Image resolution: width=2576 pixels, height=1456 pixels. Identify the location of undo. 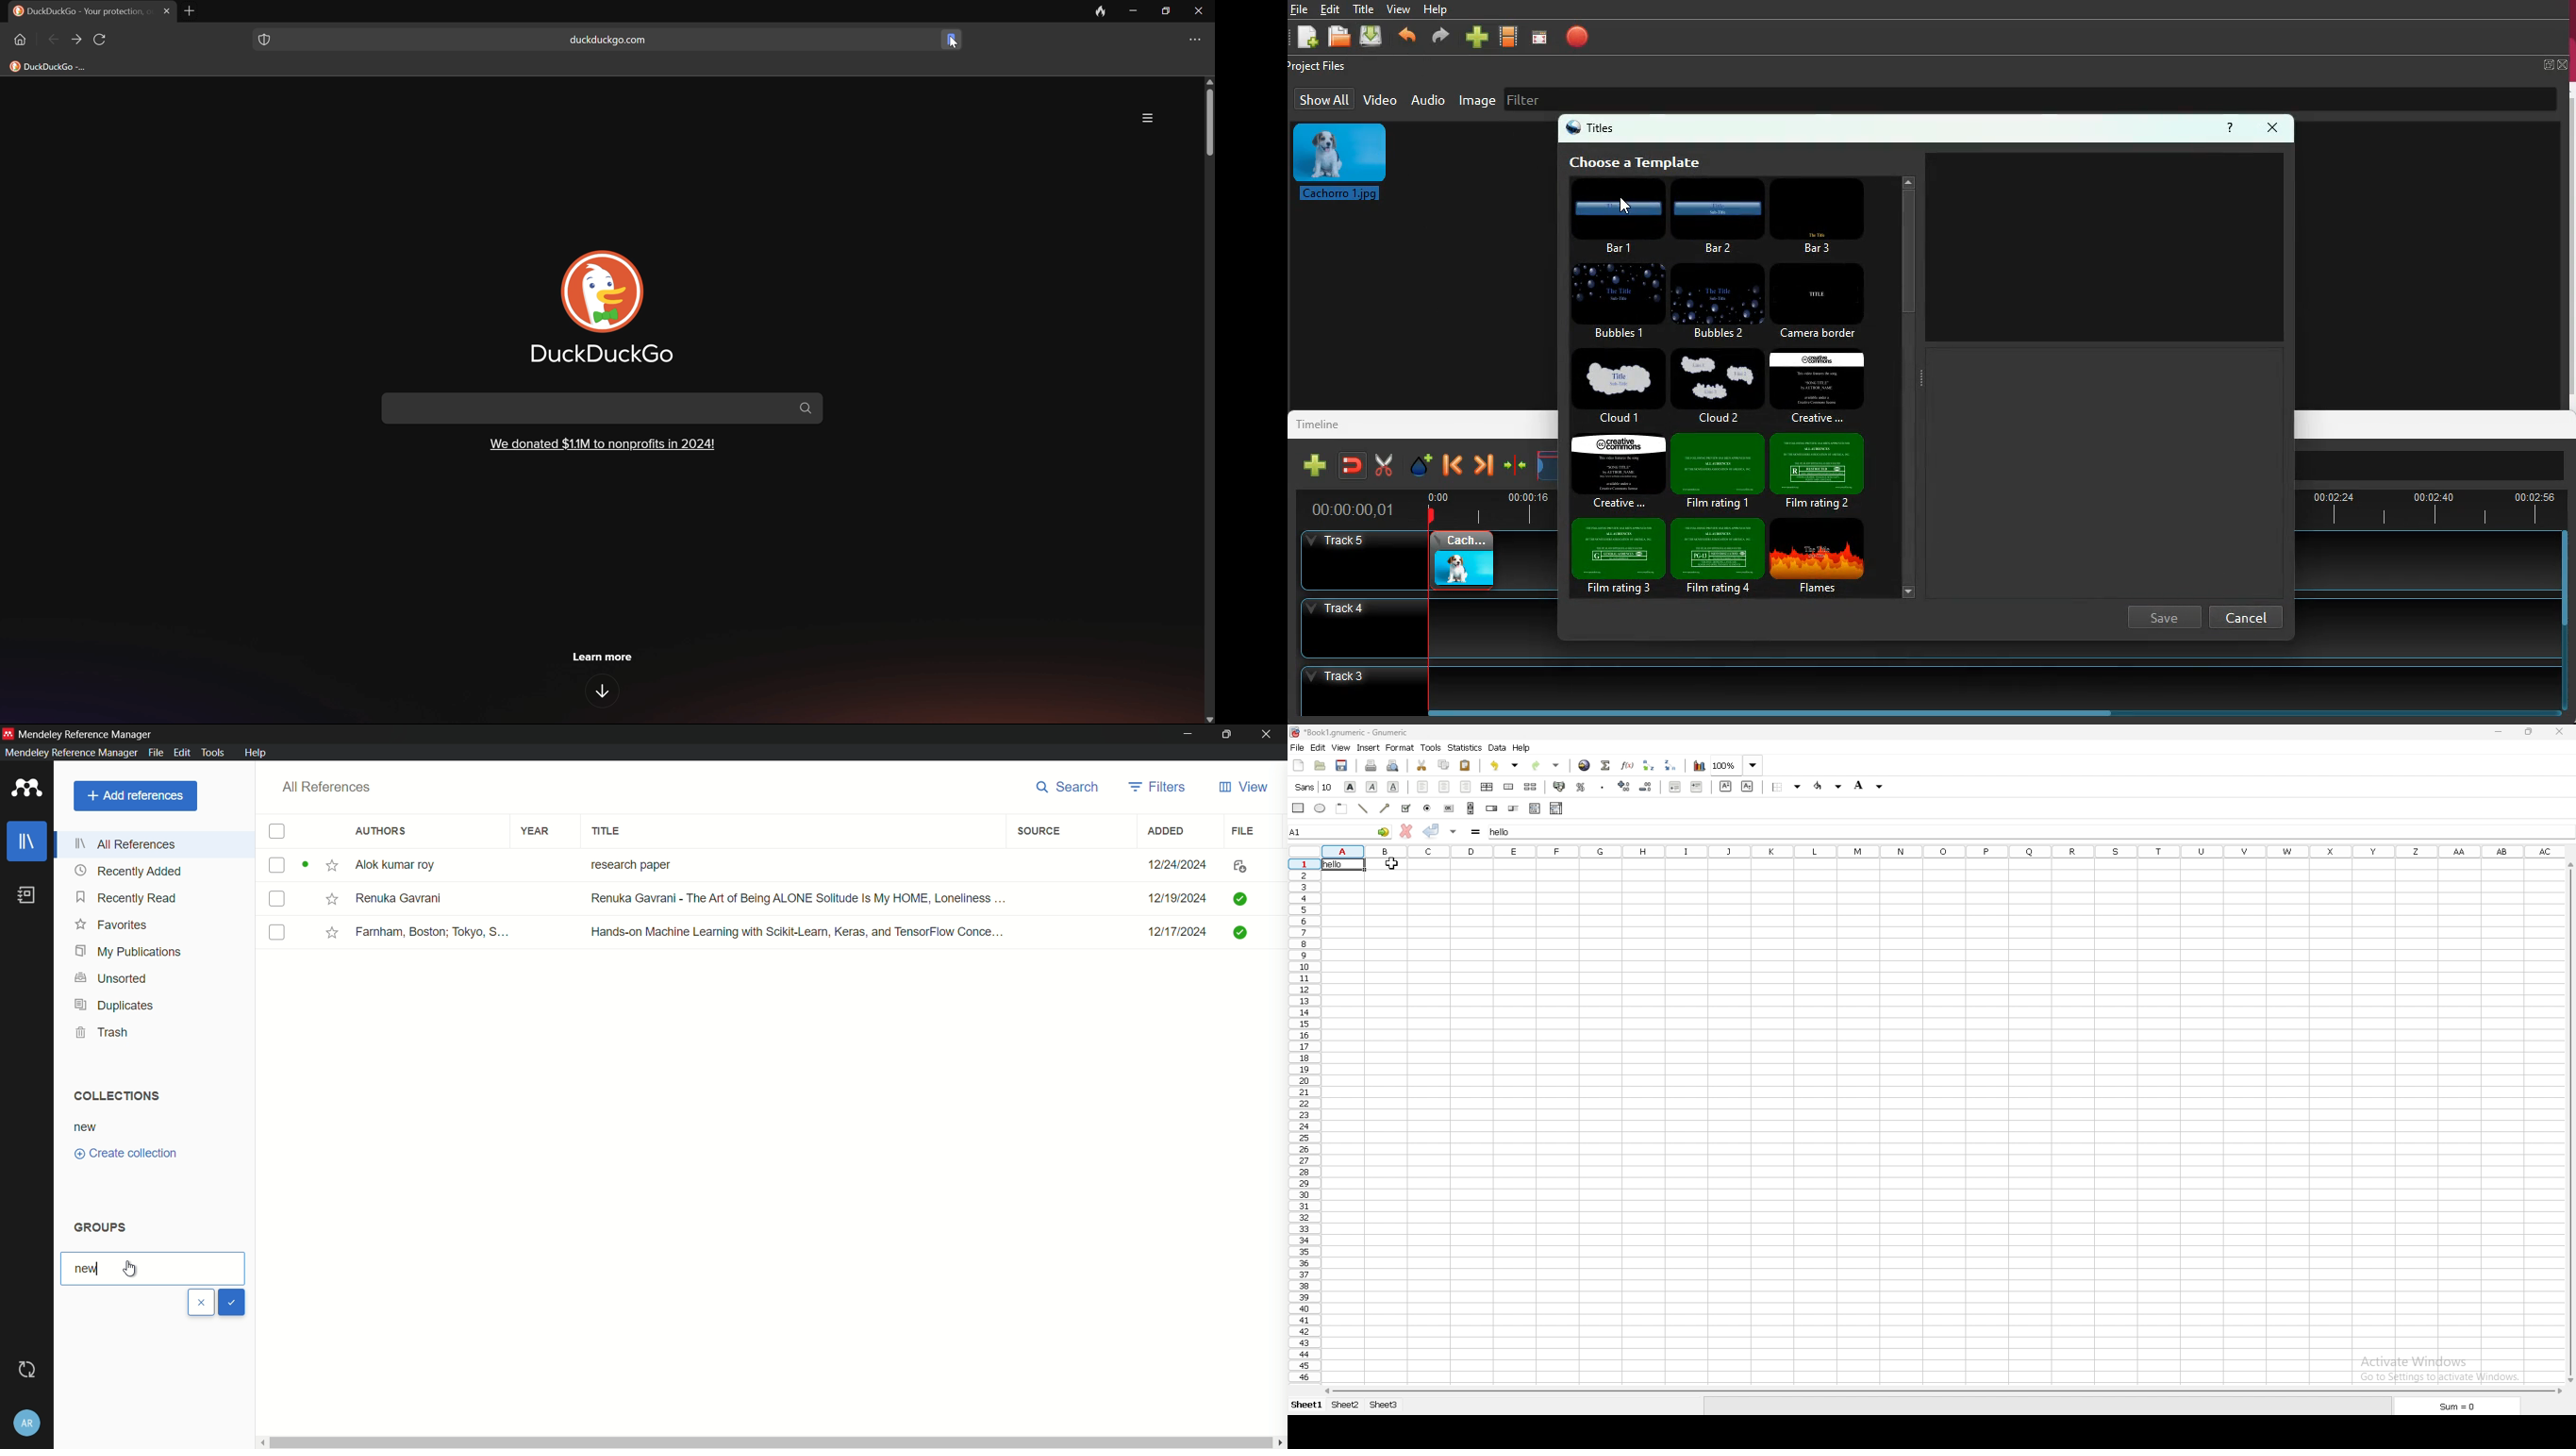
(1505, 765).